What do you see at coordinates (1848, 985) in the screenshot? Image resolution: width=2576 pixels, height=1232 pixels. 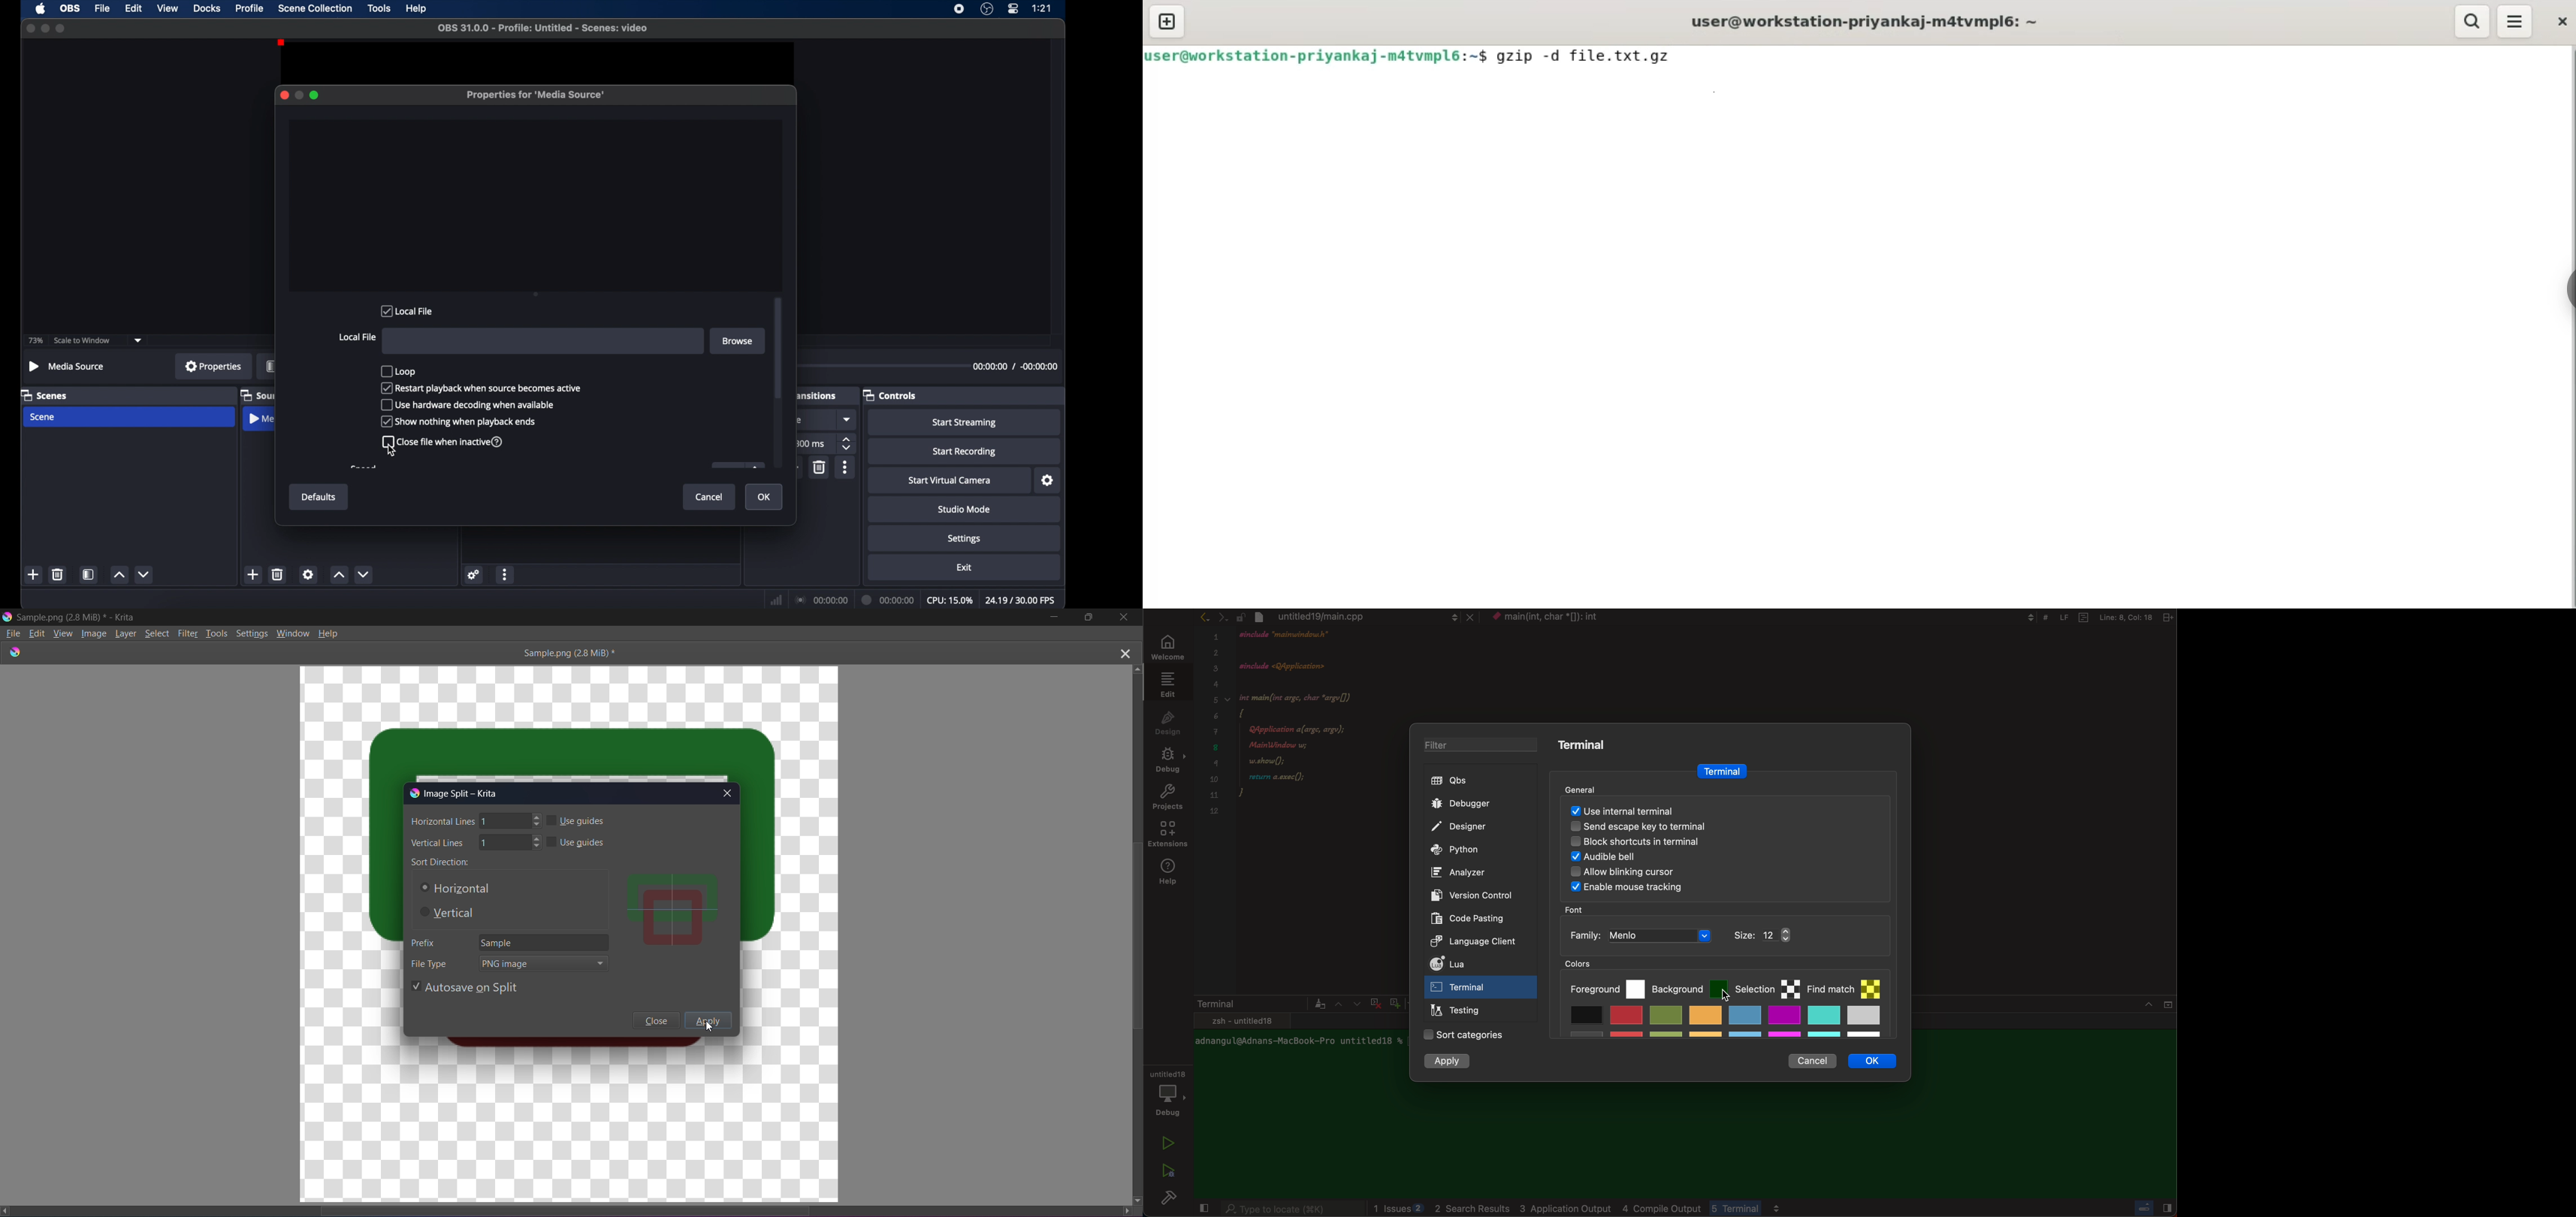 I see `find match` at bounding box center [1848, 985].